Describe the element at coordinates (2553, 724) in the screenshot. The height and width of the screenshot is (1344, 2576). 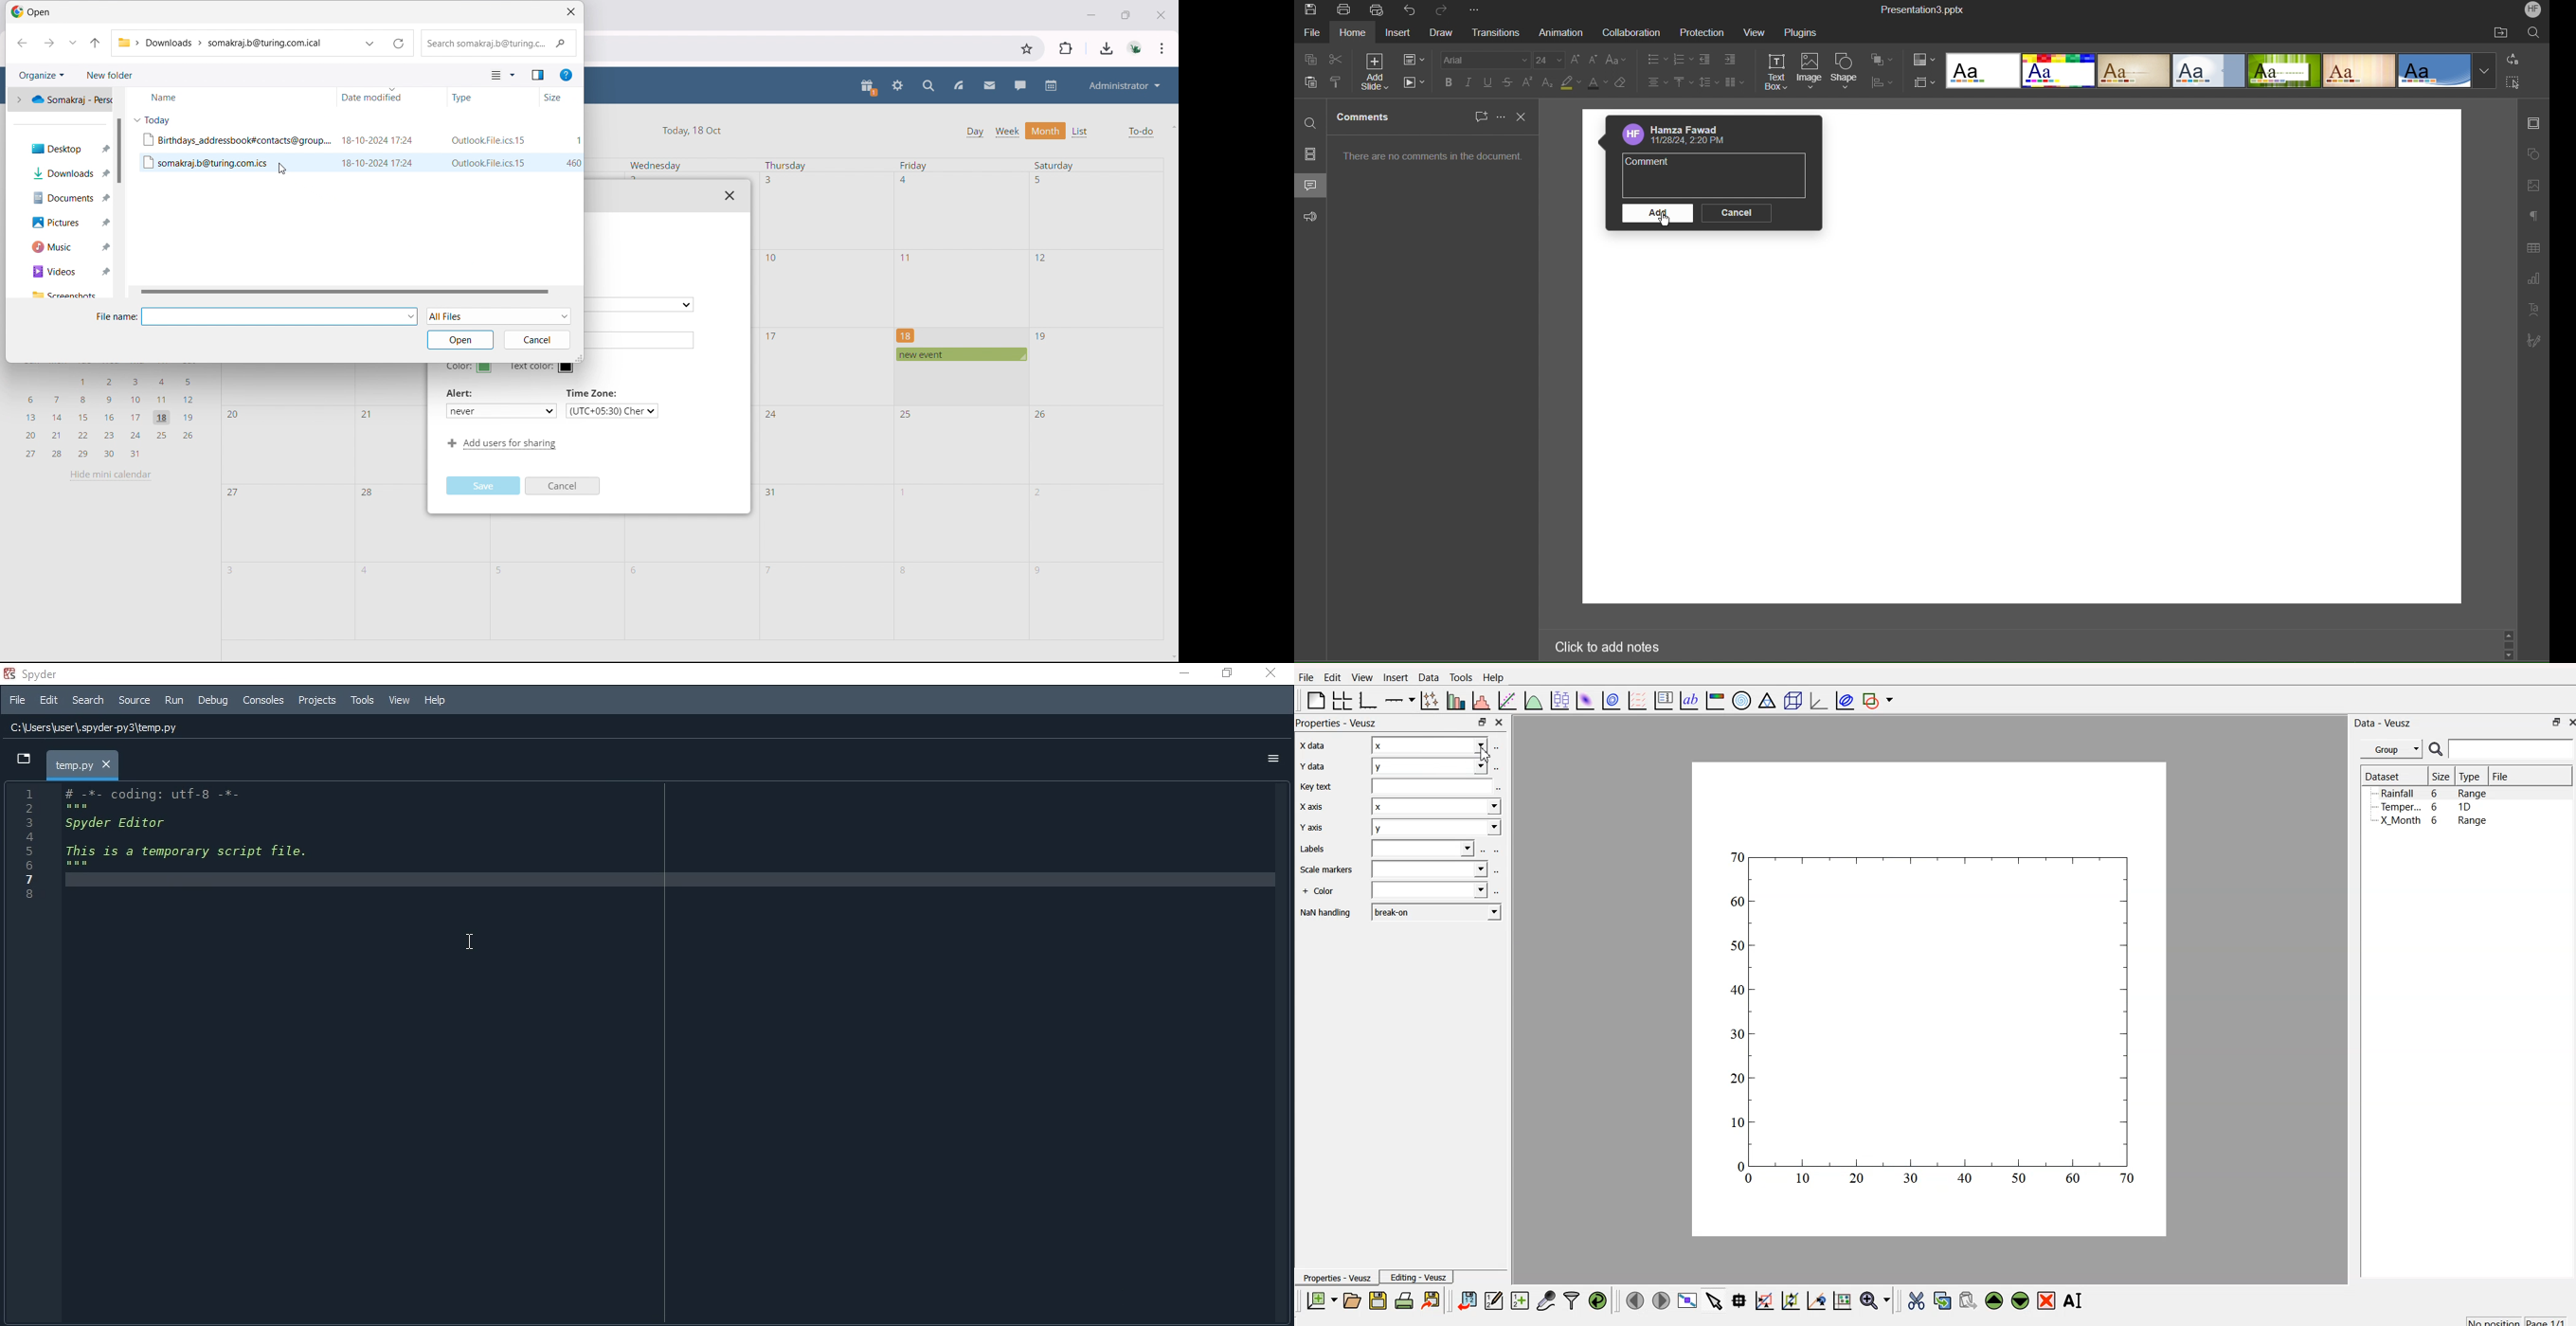
I see `maximize` at that location.